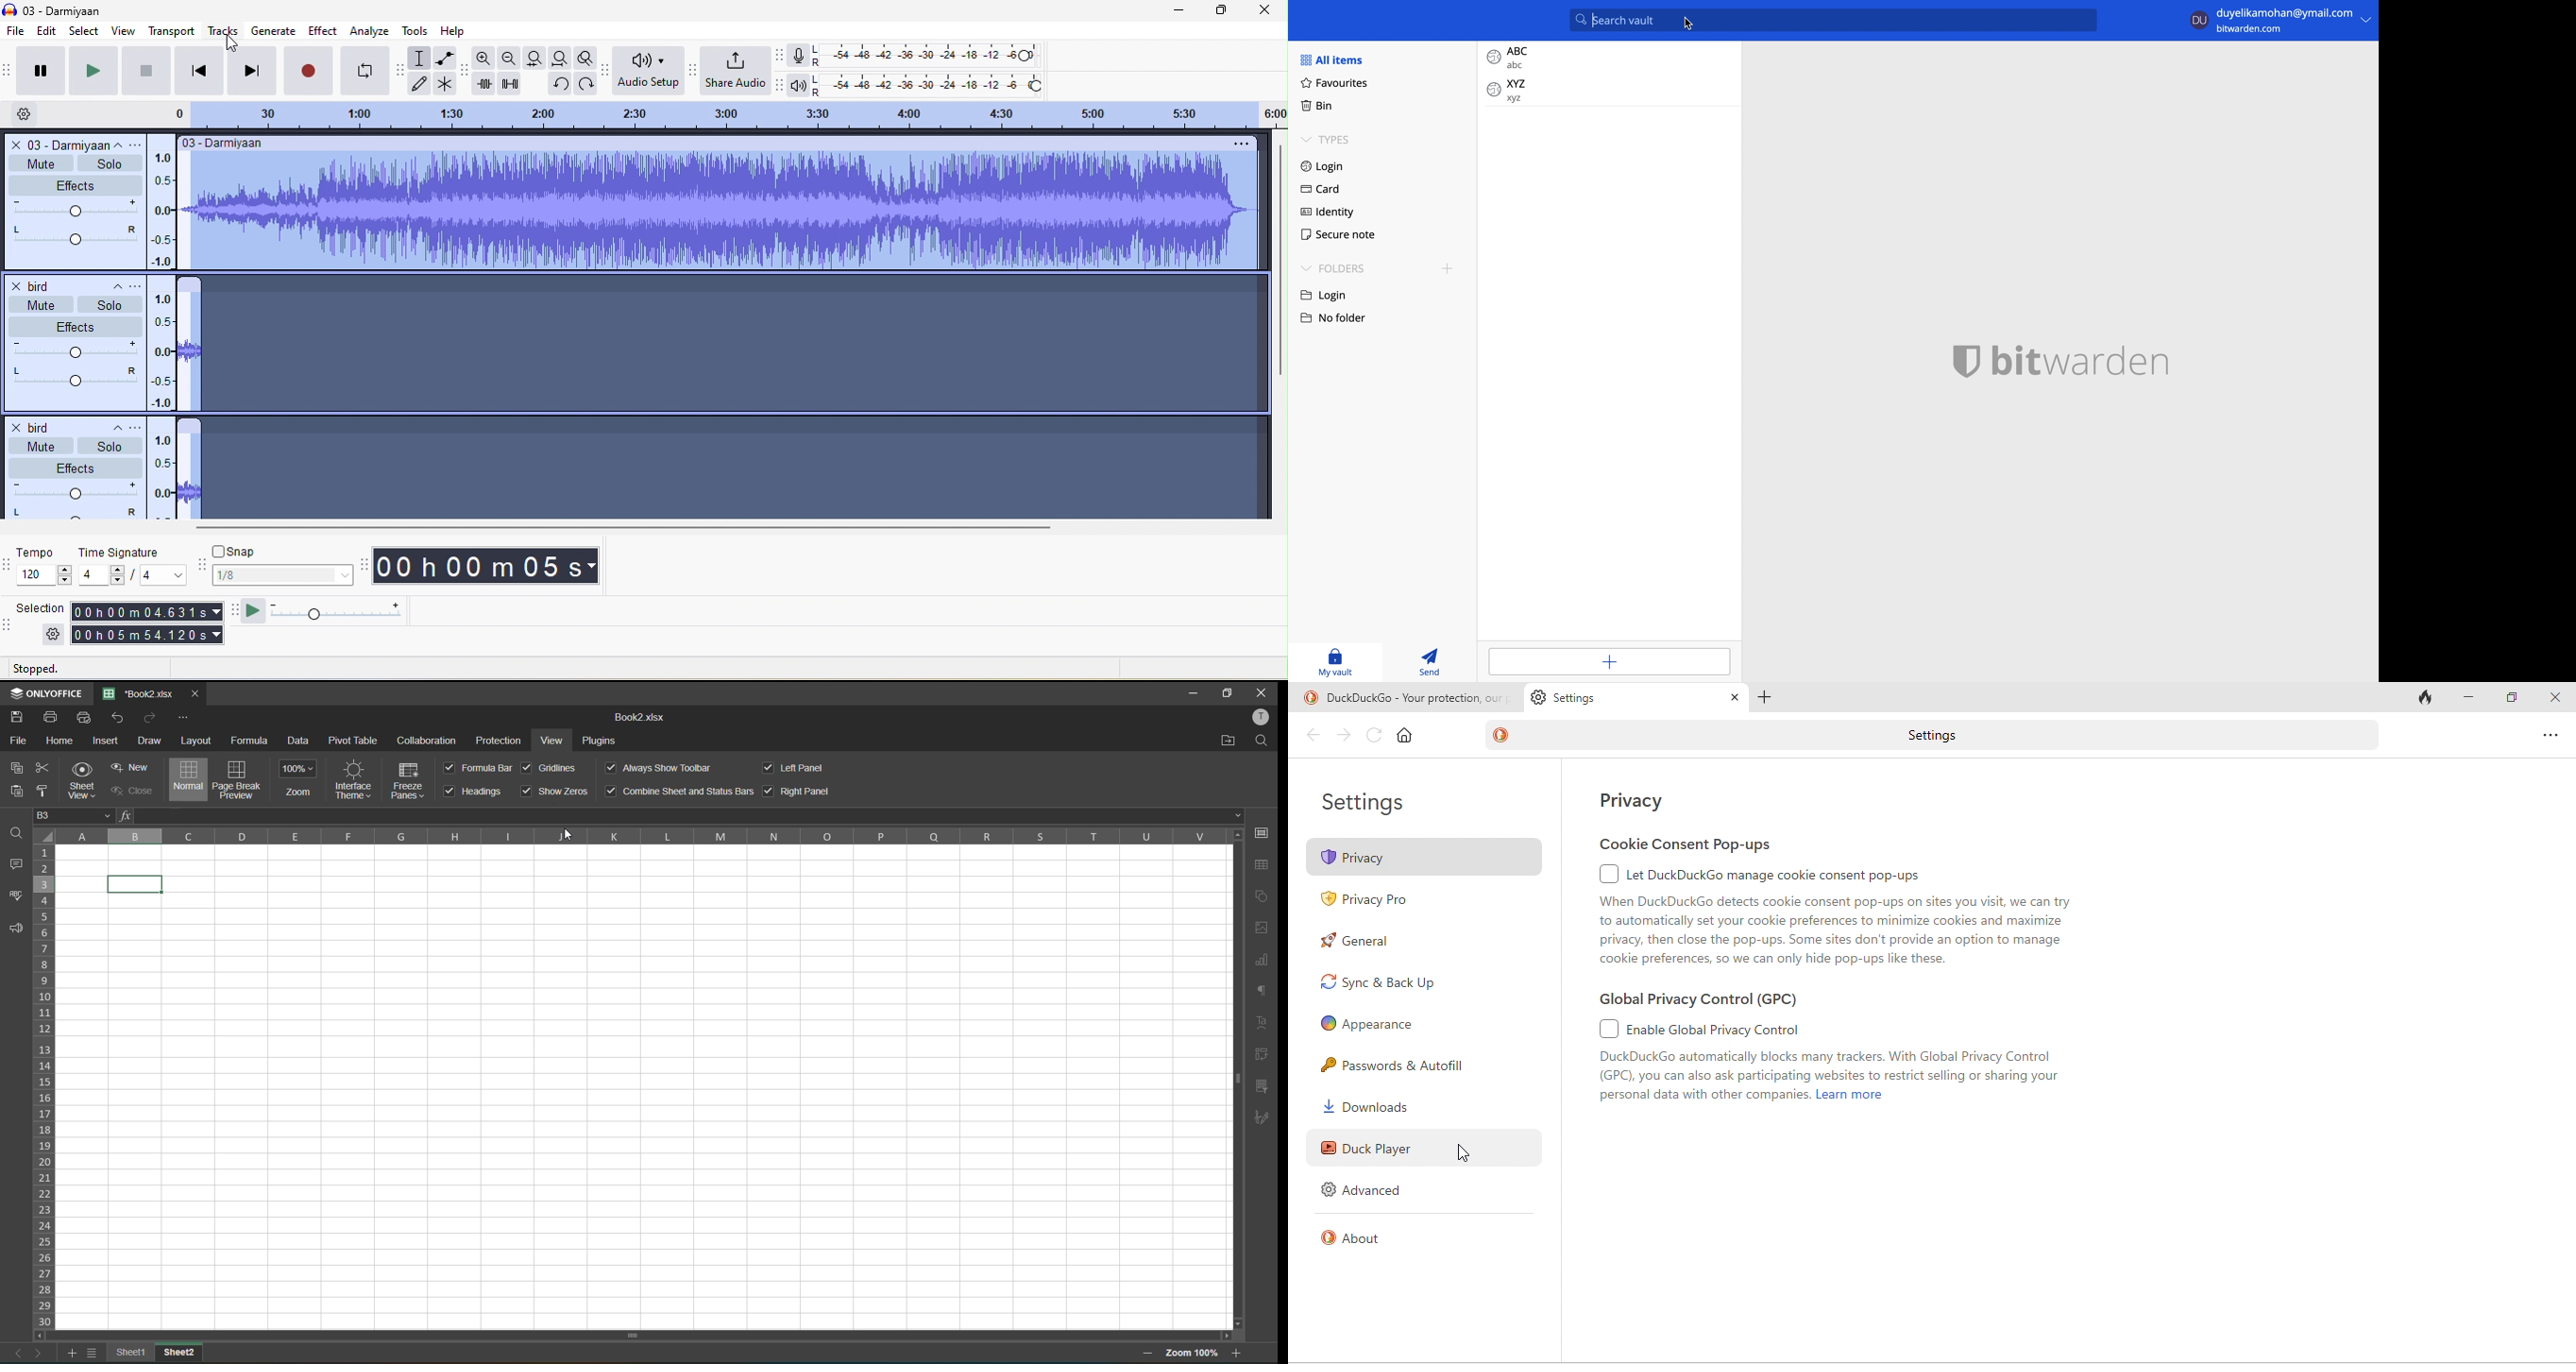 This screenshot has height=1372, width=2576. What do you see at coordinates (200, 566) in the screenshot?
I see `audacity snapping toolbar` at bounding box center [200, 566].